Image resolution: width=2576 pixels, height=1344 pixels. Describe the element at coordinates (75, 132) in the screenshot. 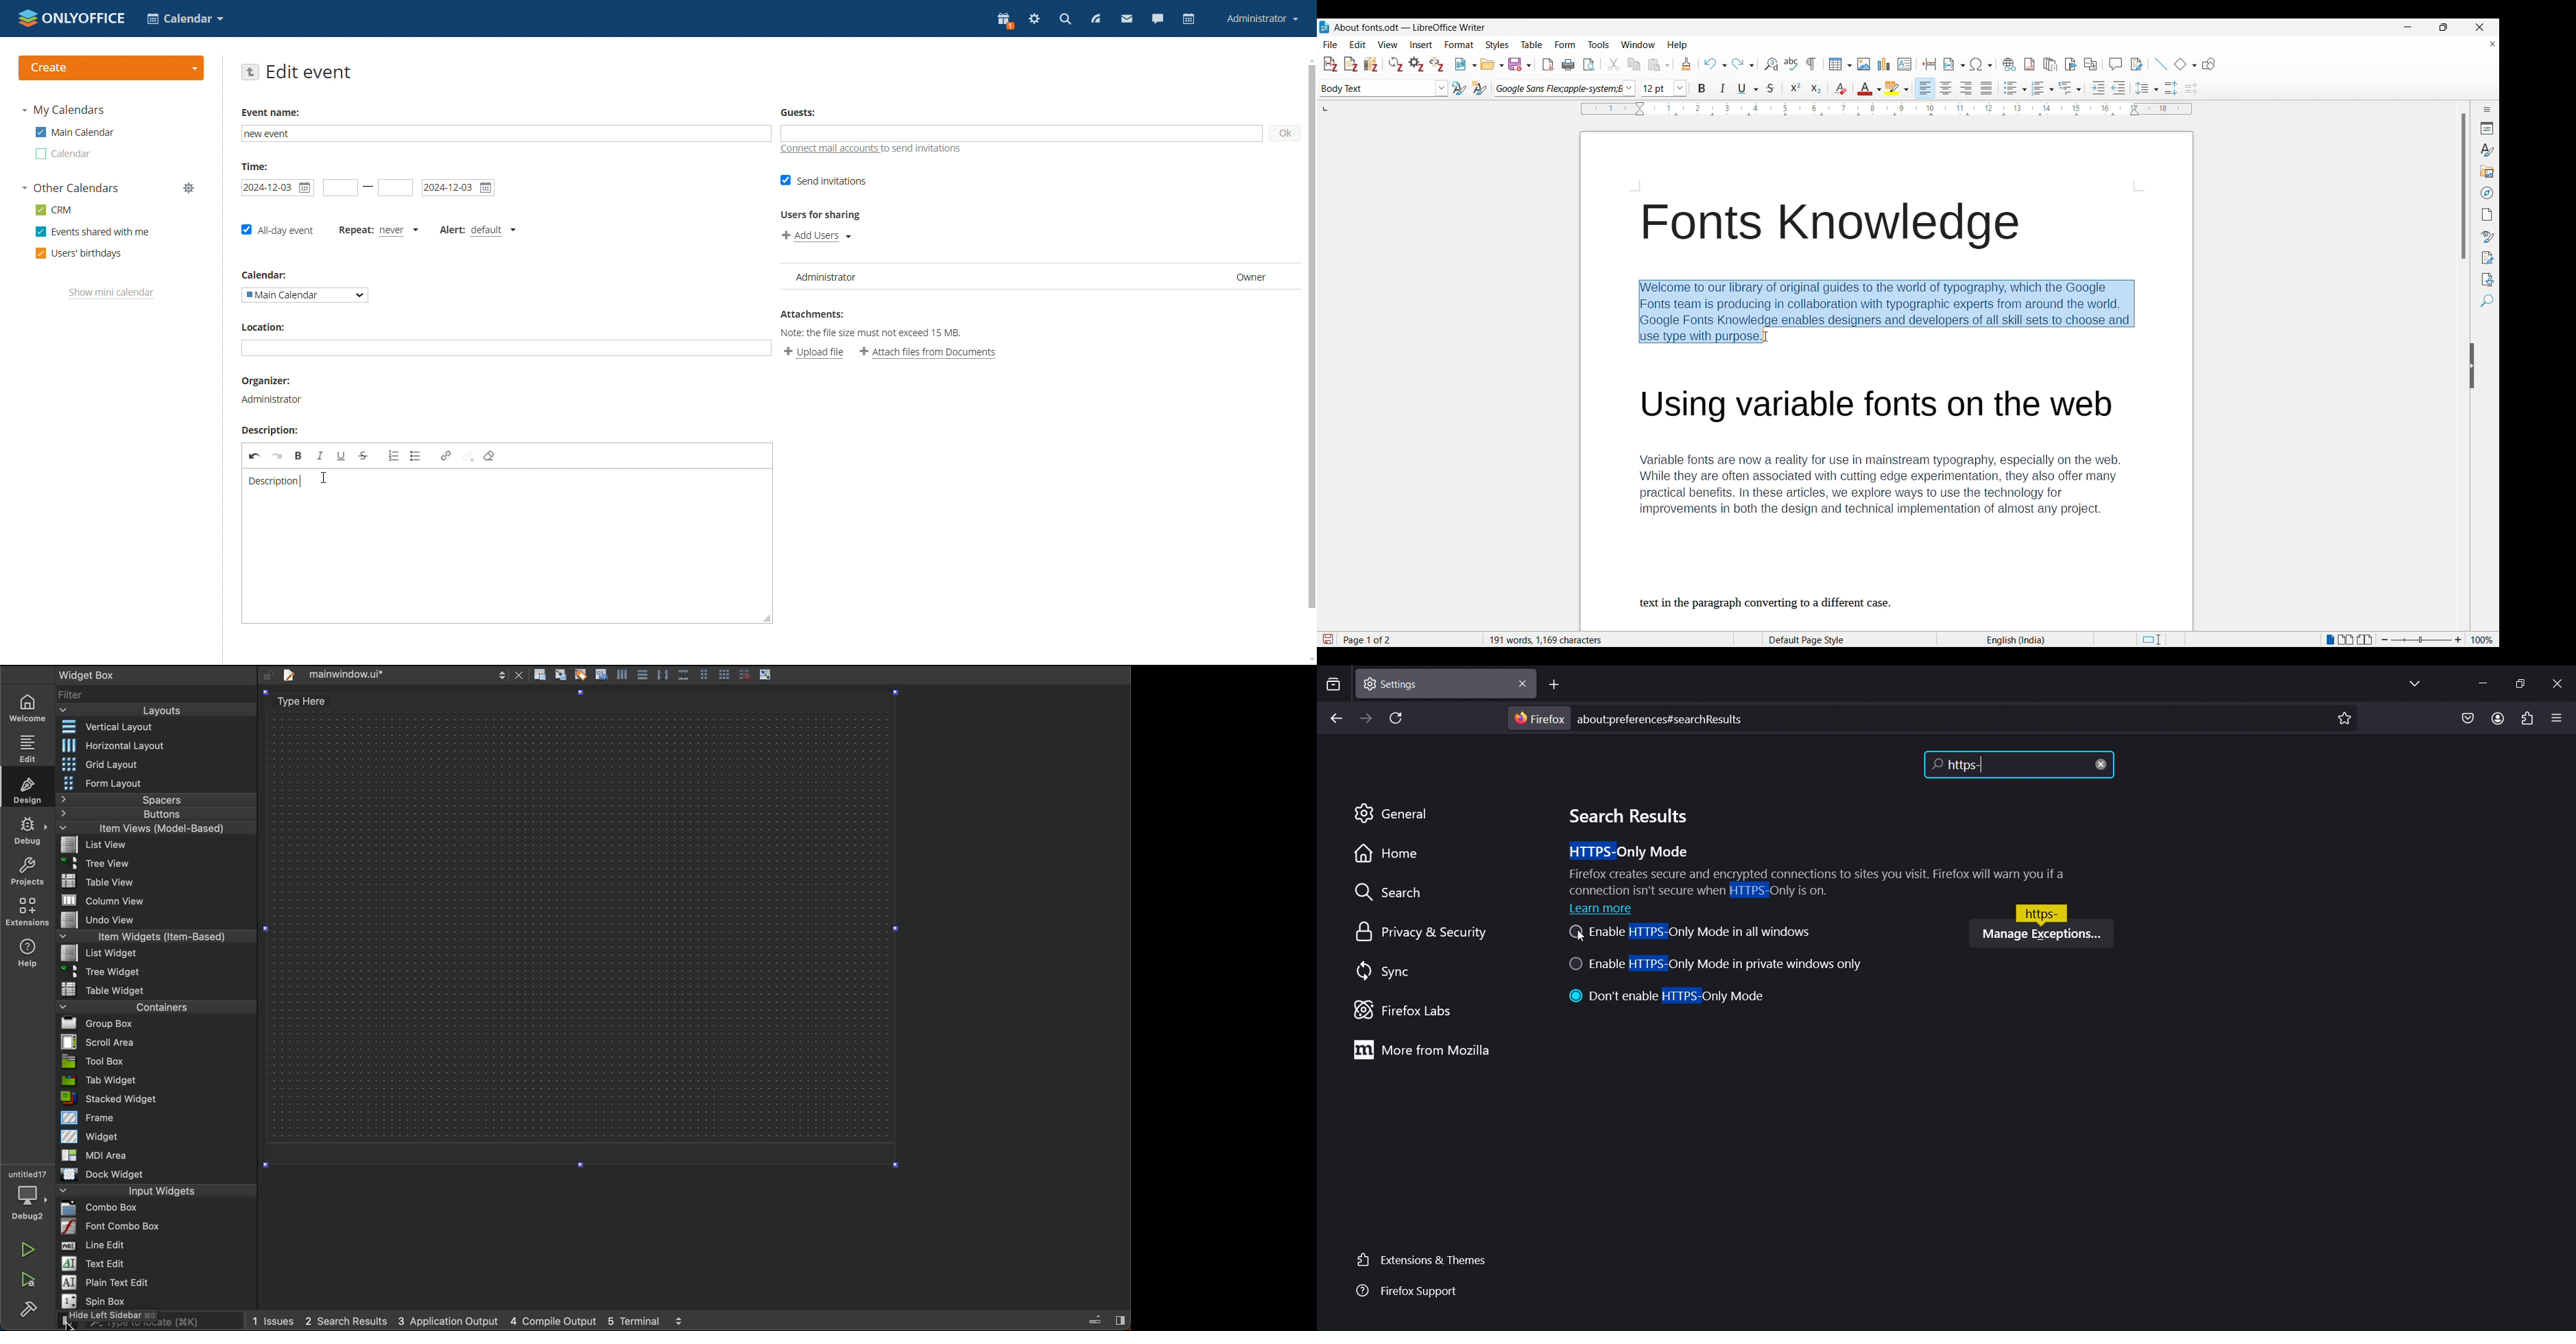

I see `main calendar` at that location.